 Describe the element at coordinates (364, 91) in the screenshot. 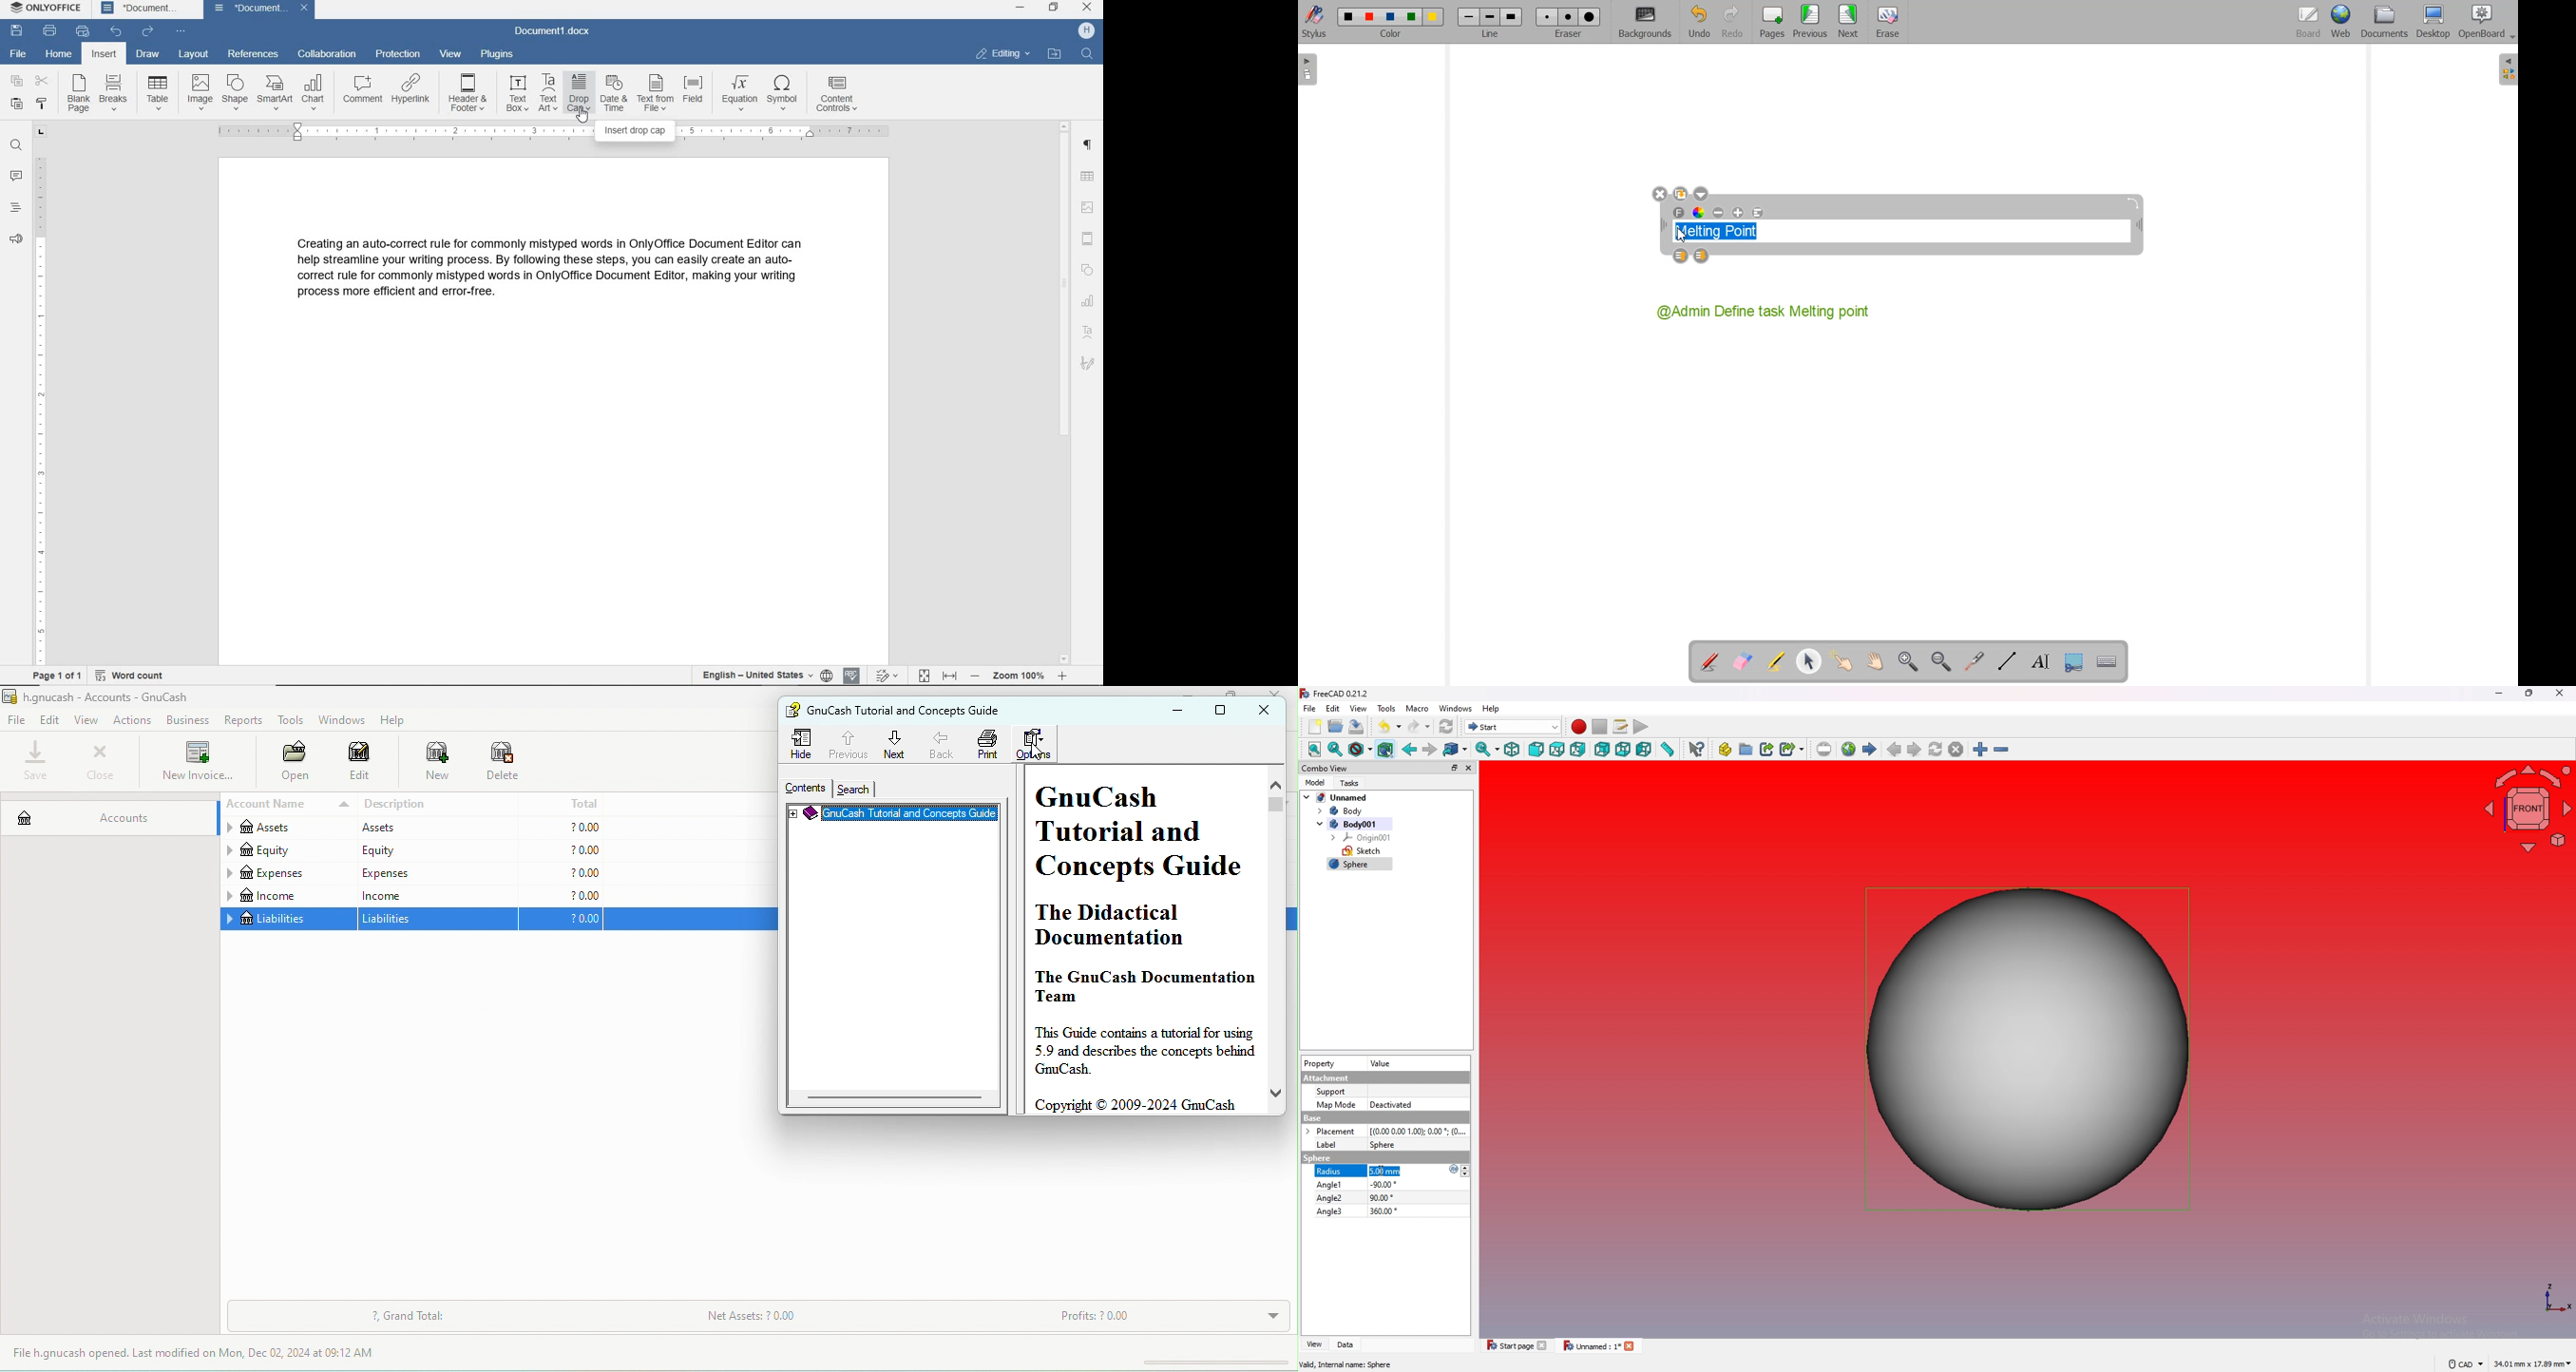

I see `comment` at that location.